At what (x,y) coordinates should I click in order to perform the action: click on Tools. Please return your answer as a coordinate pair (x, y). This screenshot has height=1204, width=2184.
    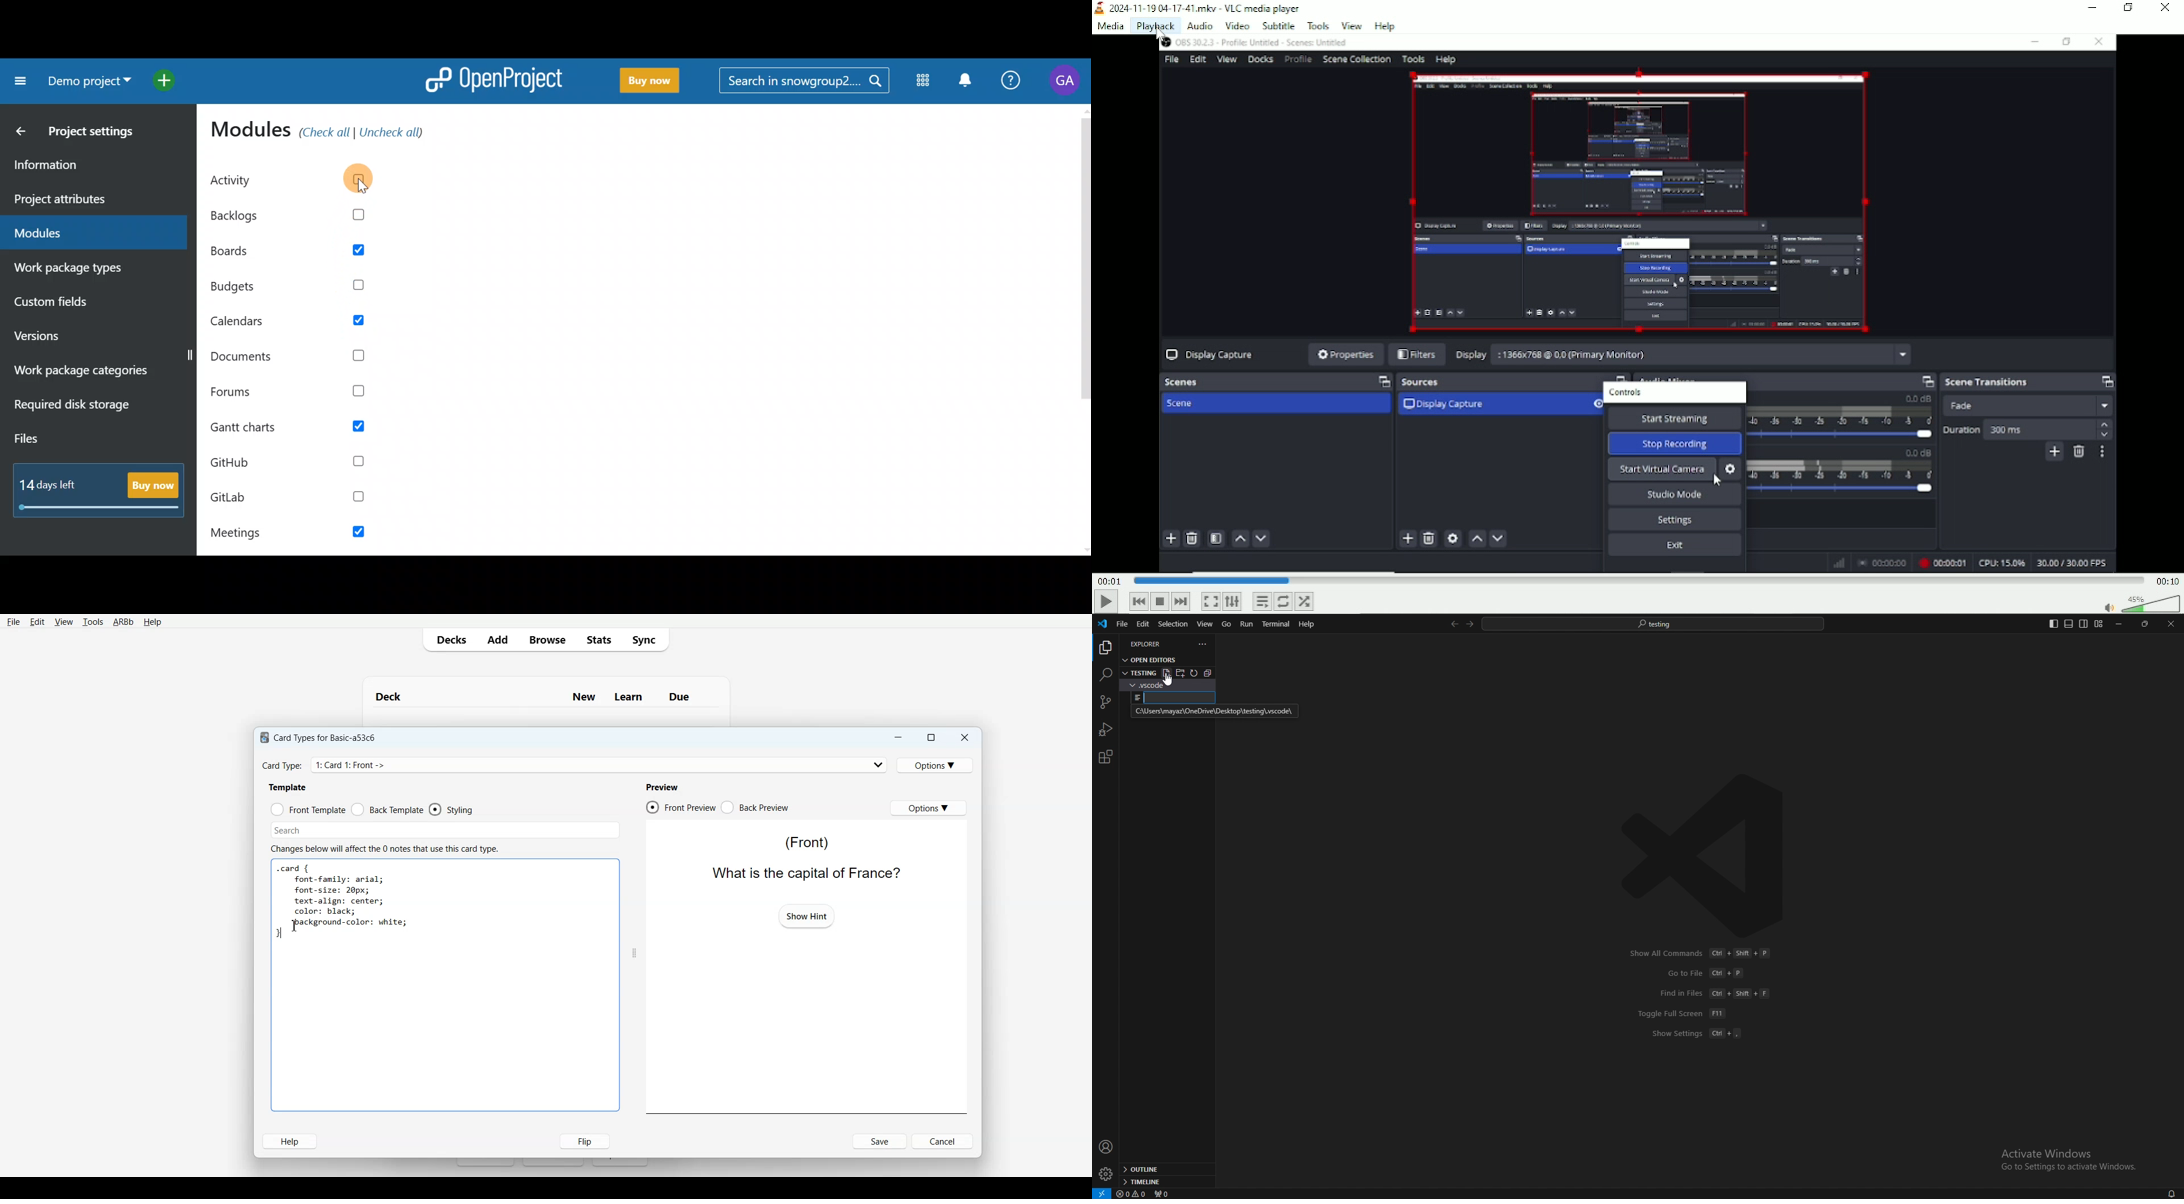
    Looking at the image, I should click on (1319, 26).